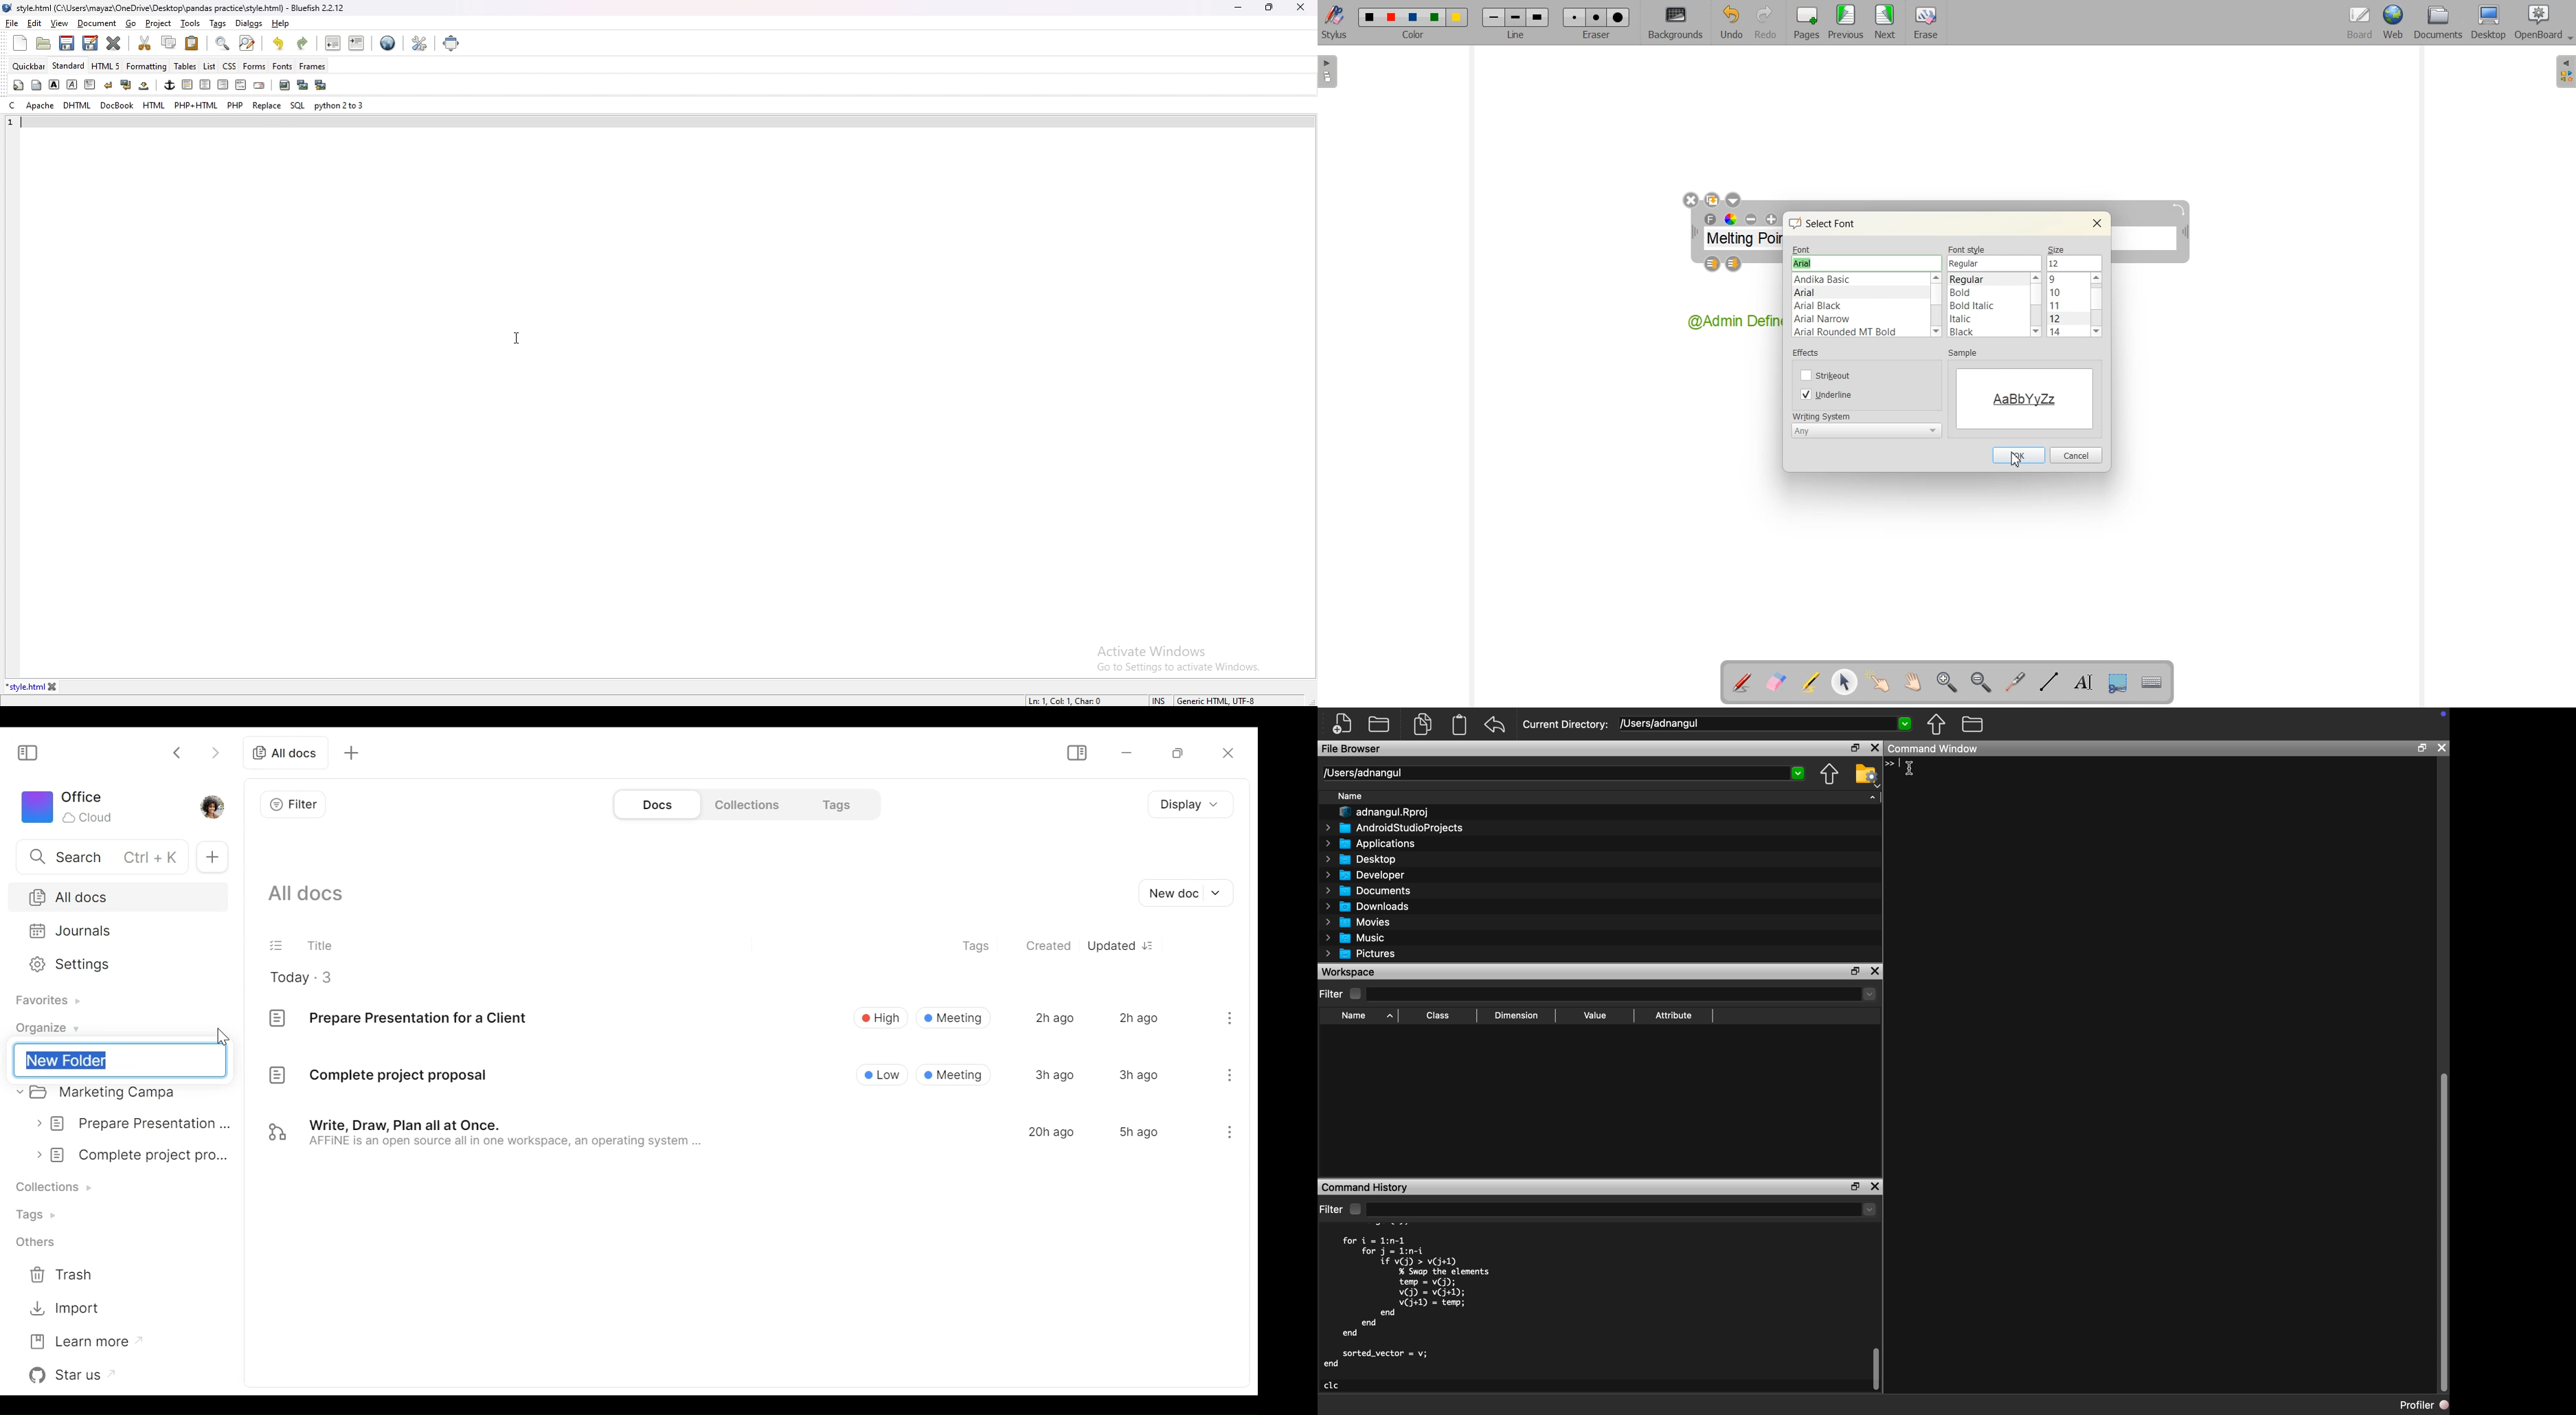  I want to click on Restore Down, so click(2421, 748).